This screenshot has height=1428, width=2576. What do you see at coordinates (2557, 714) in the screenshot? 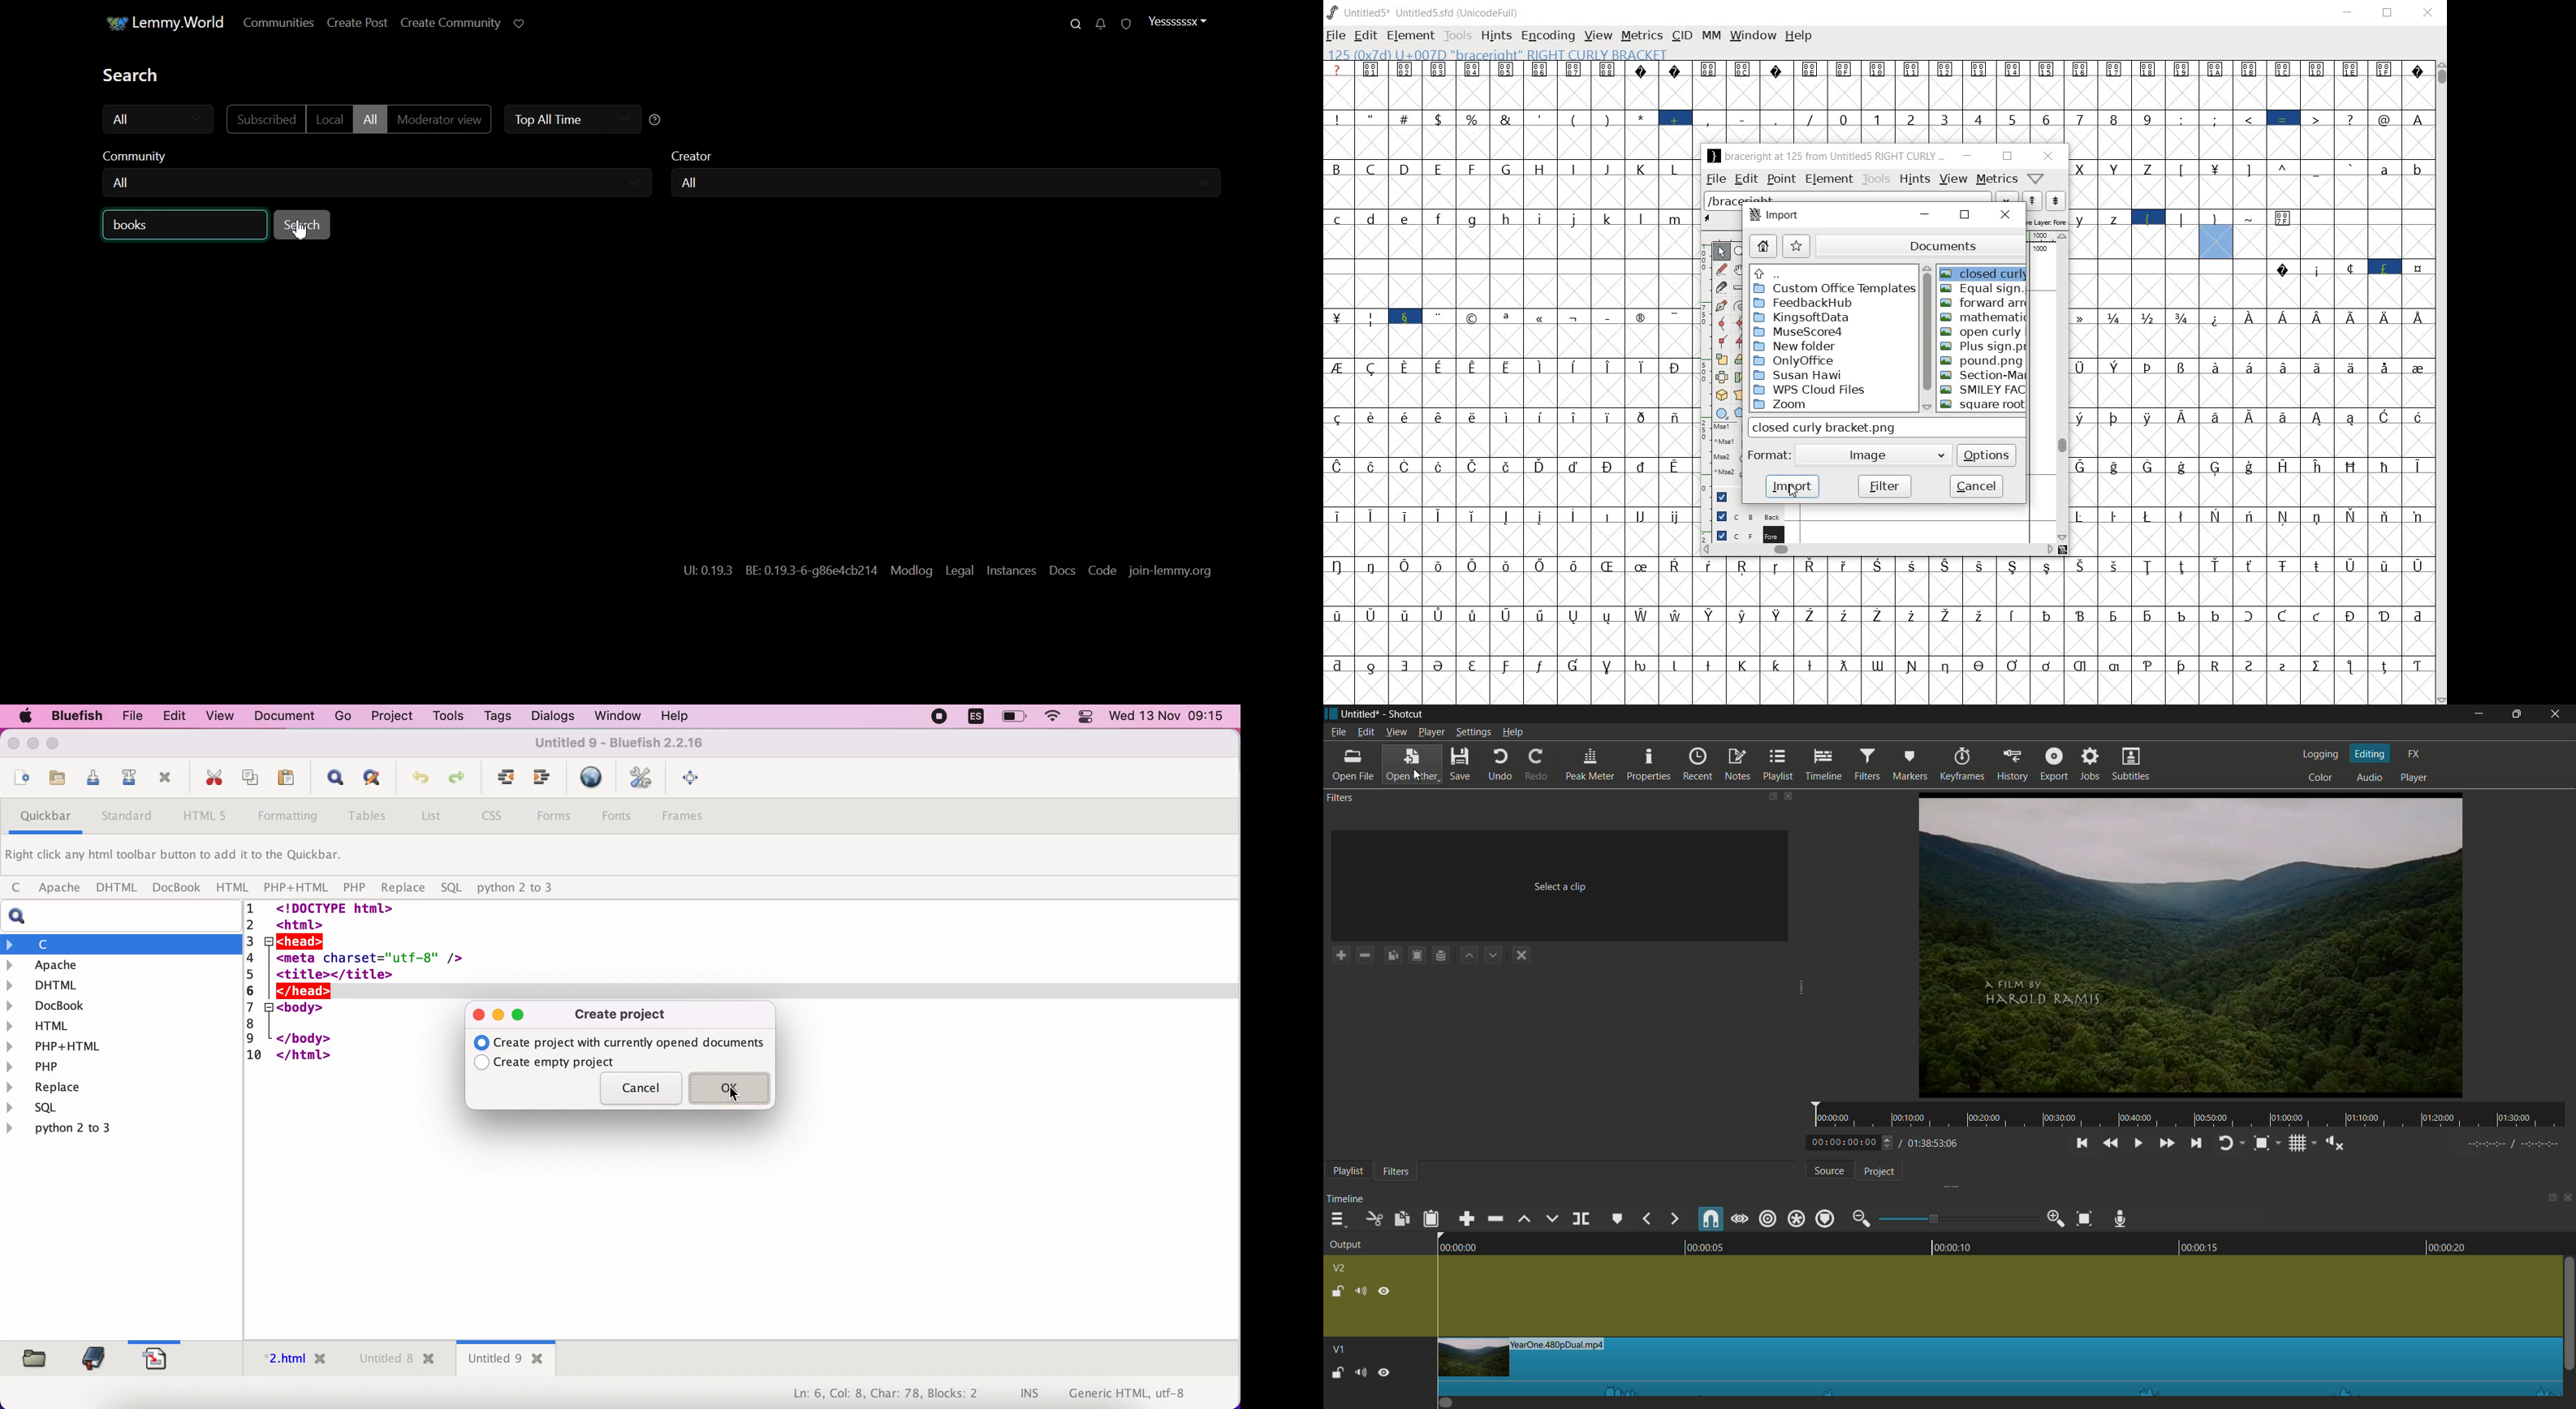
I see `close app` at bounding box center [2557, 714].